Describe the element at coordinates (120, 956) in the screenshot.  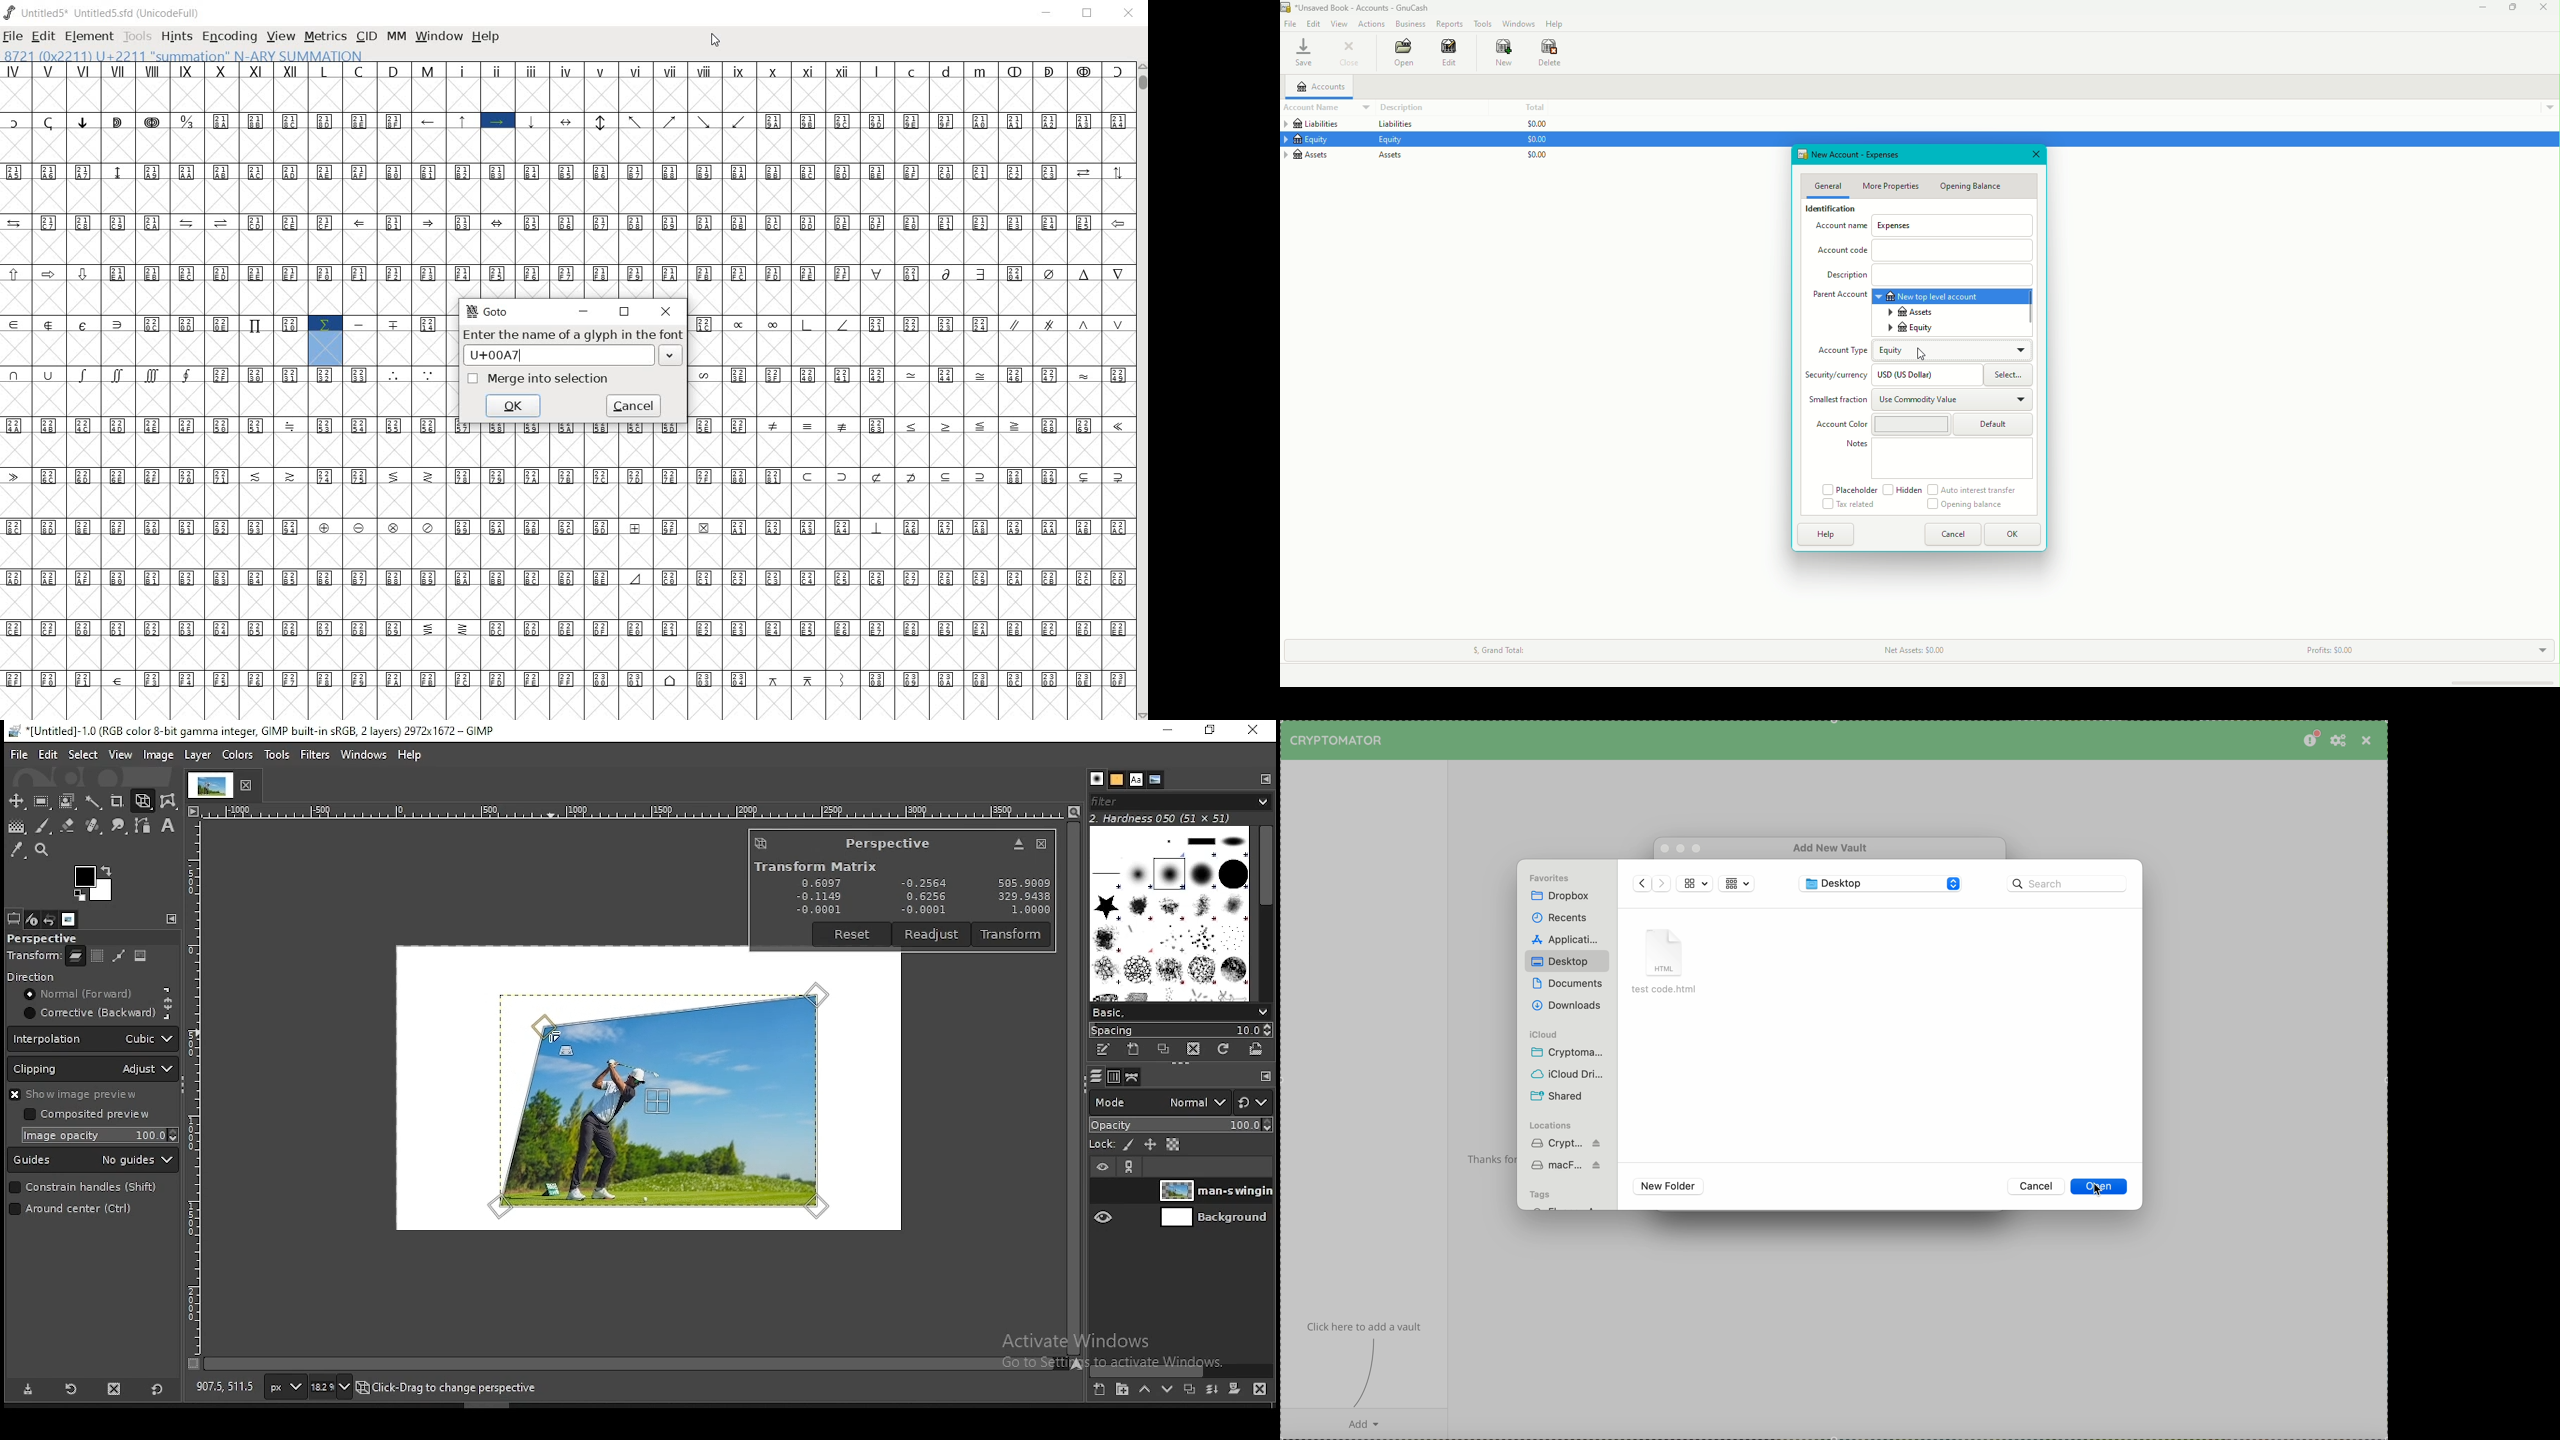
I see `selection` at that location.